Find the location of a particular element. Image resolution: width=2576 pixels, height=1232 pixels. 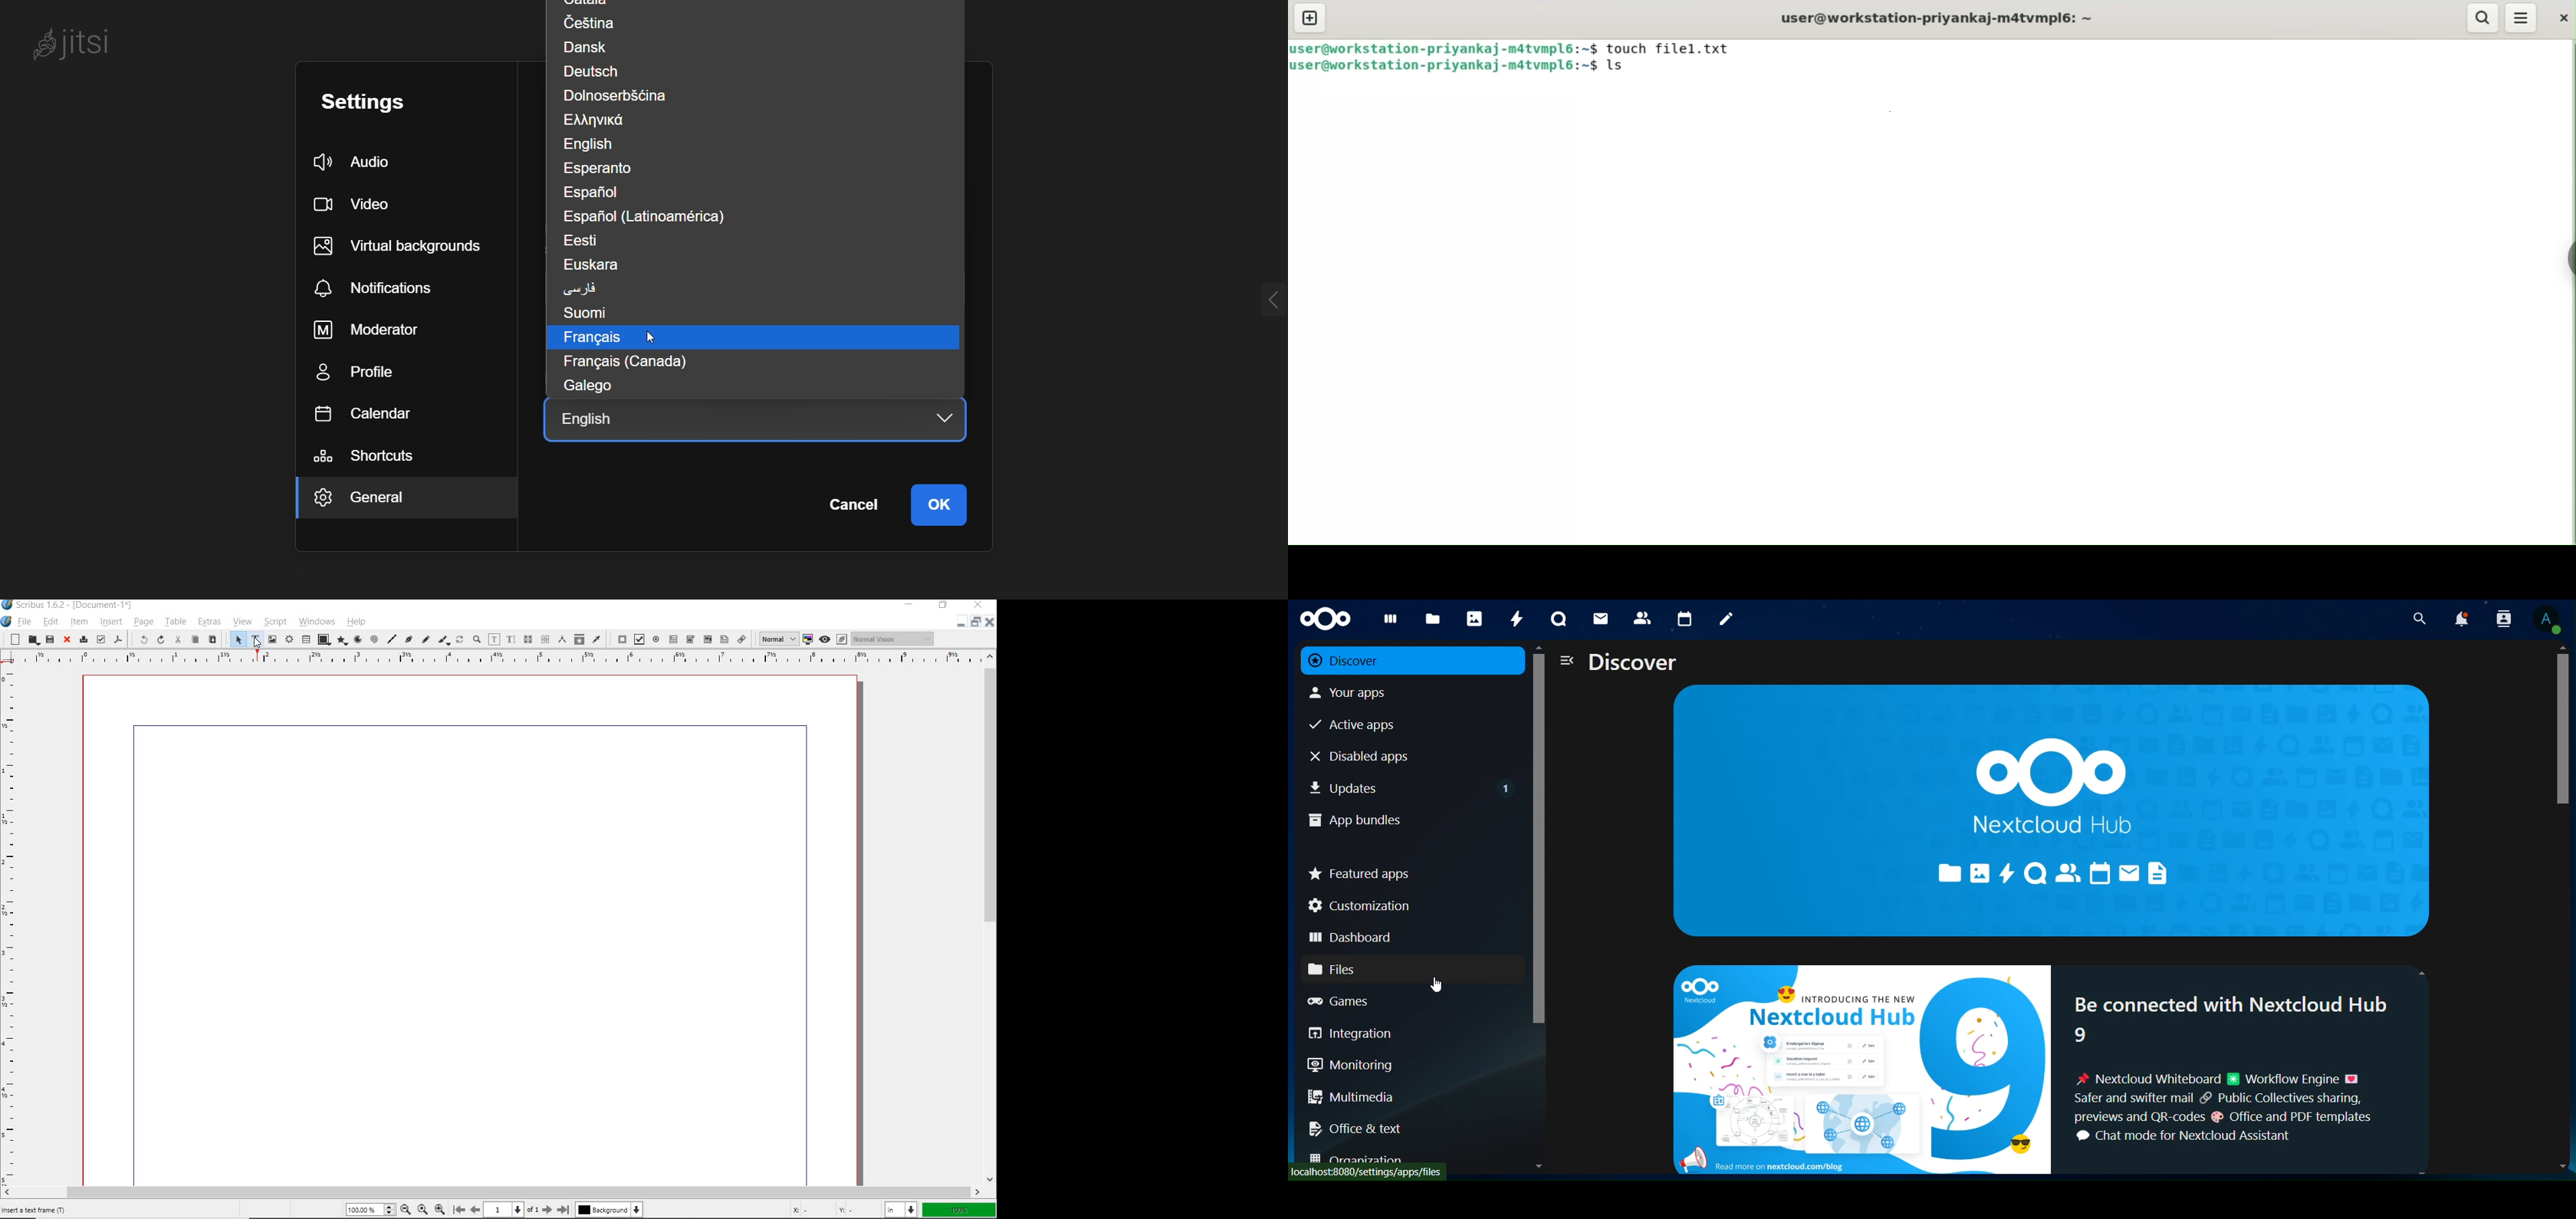

redo is located at coordinates (161, 639).